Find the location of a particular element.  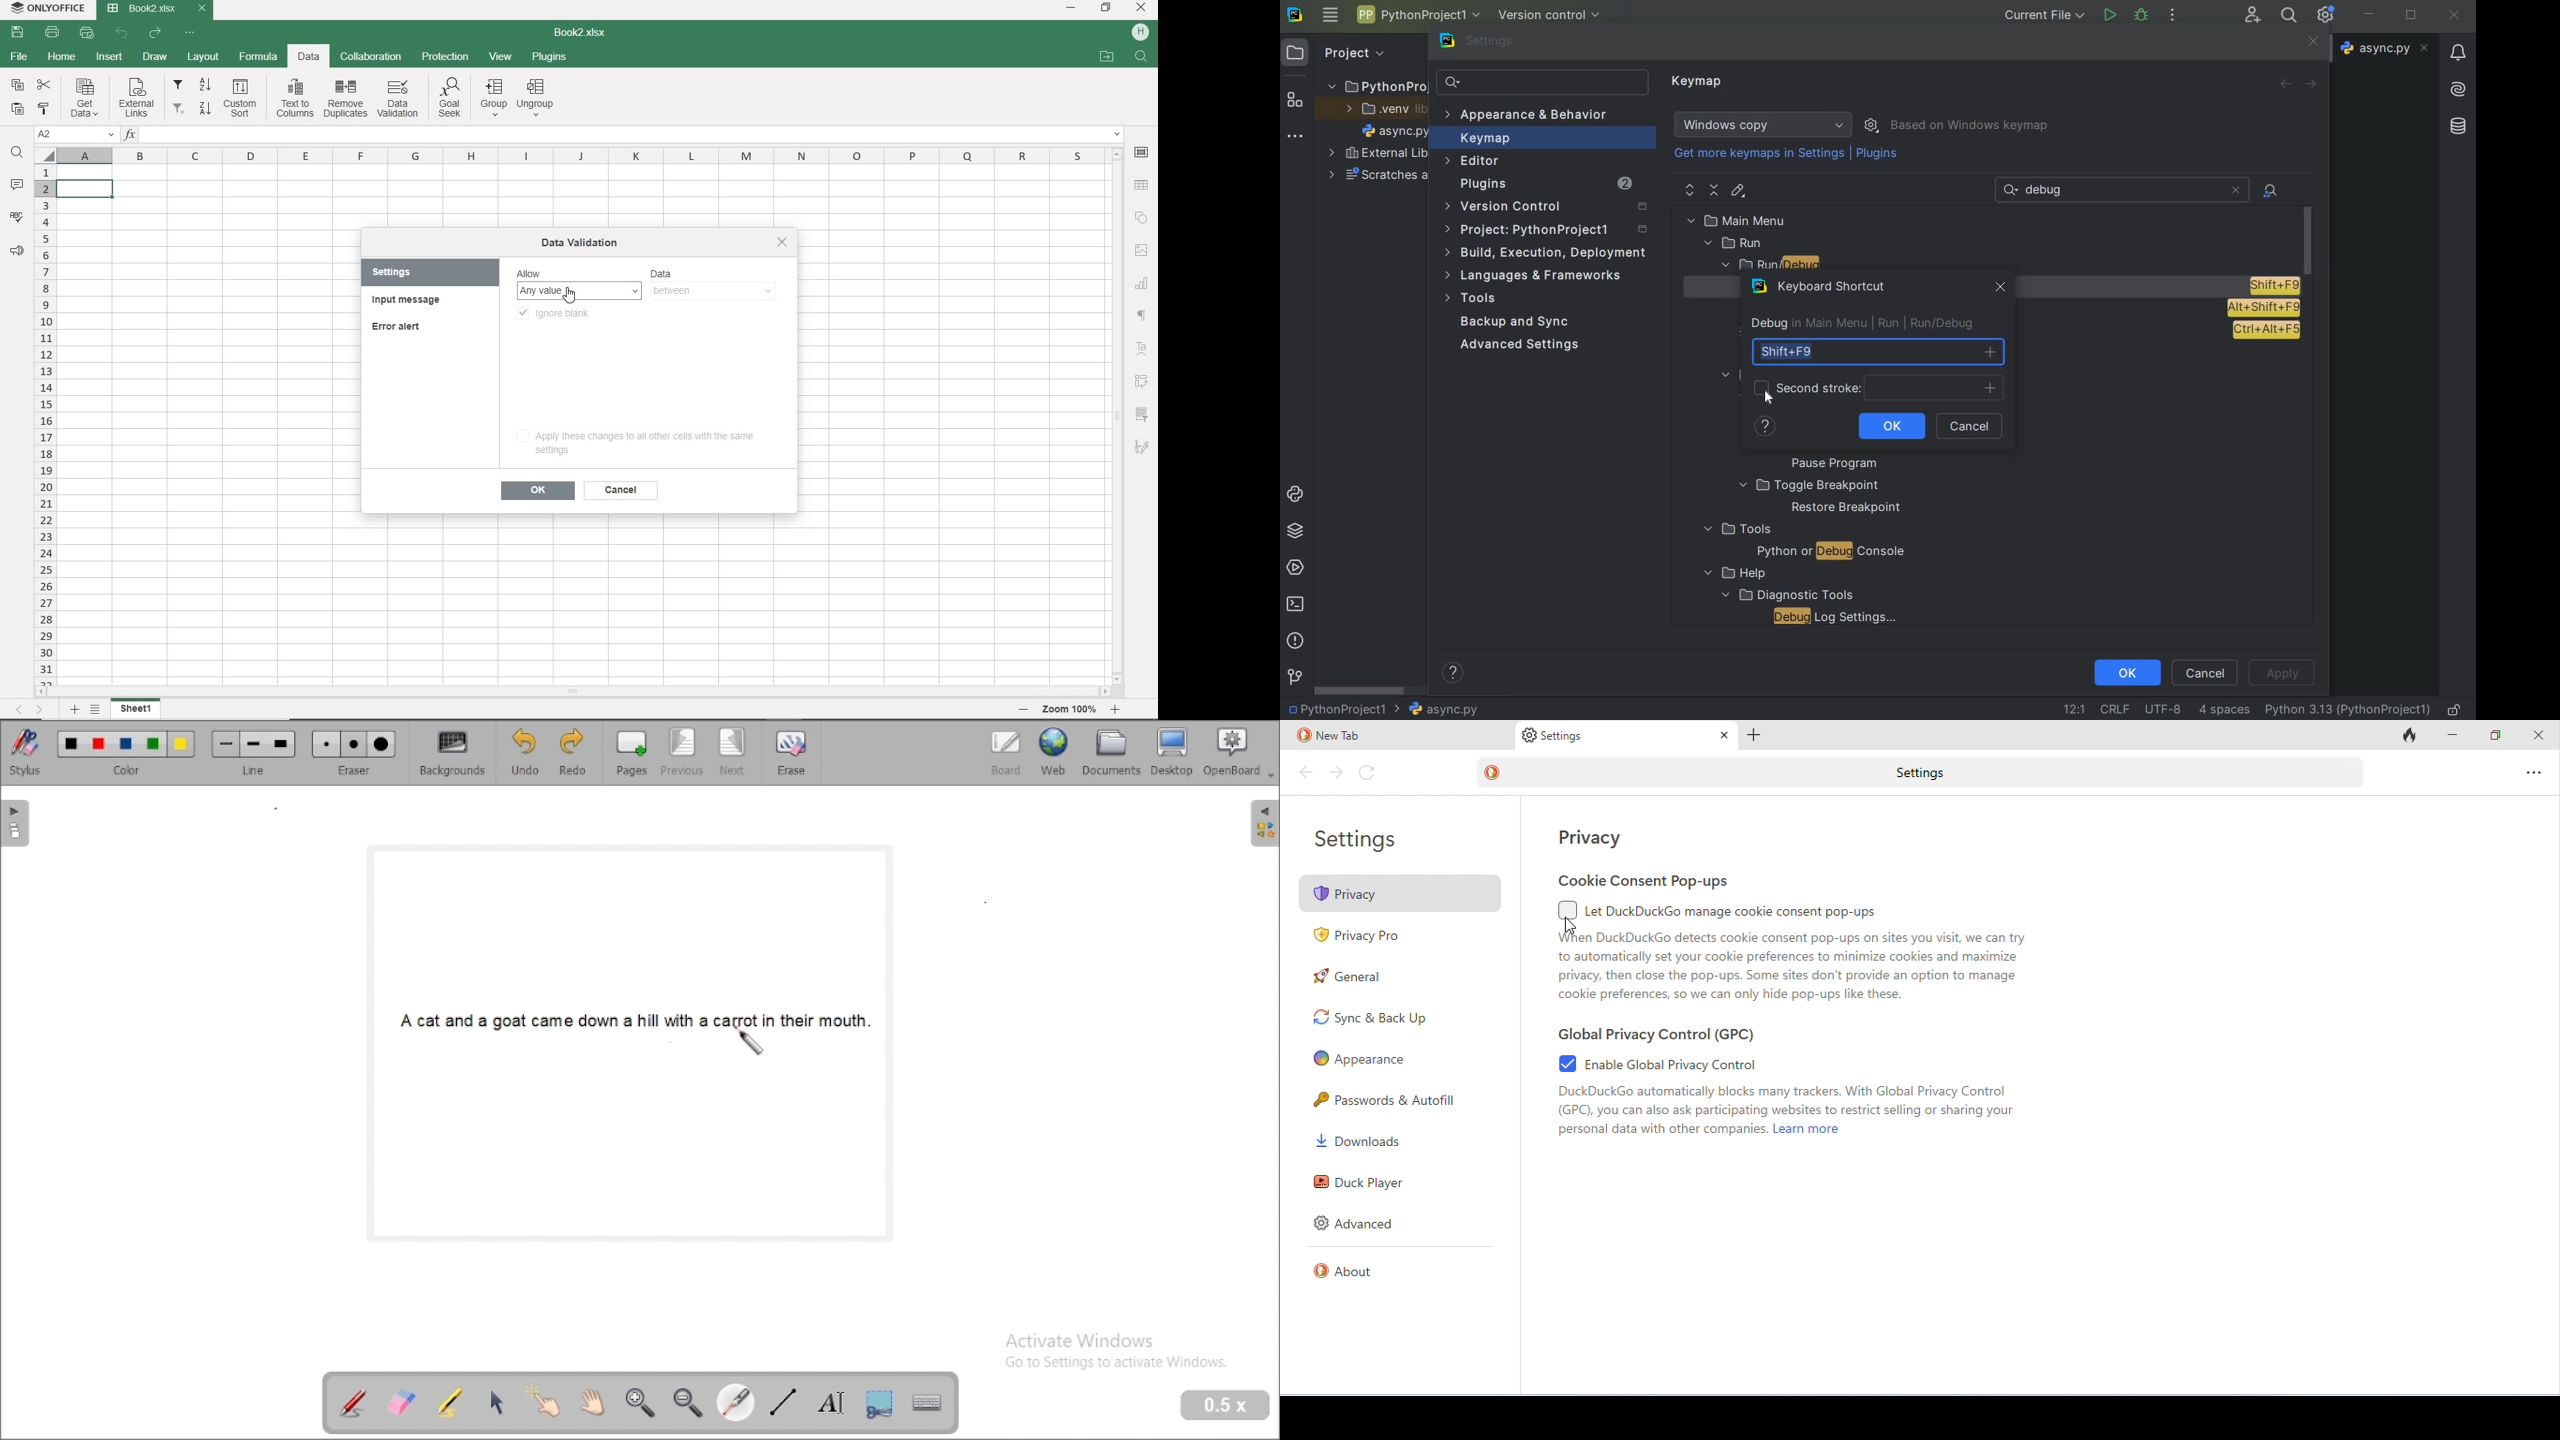

FIND is located at coordinates (1143, 58).